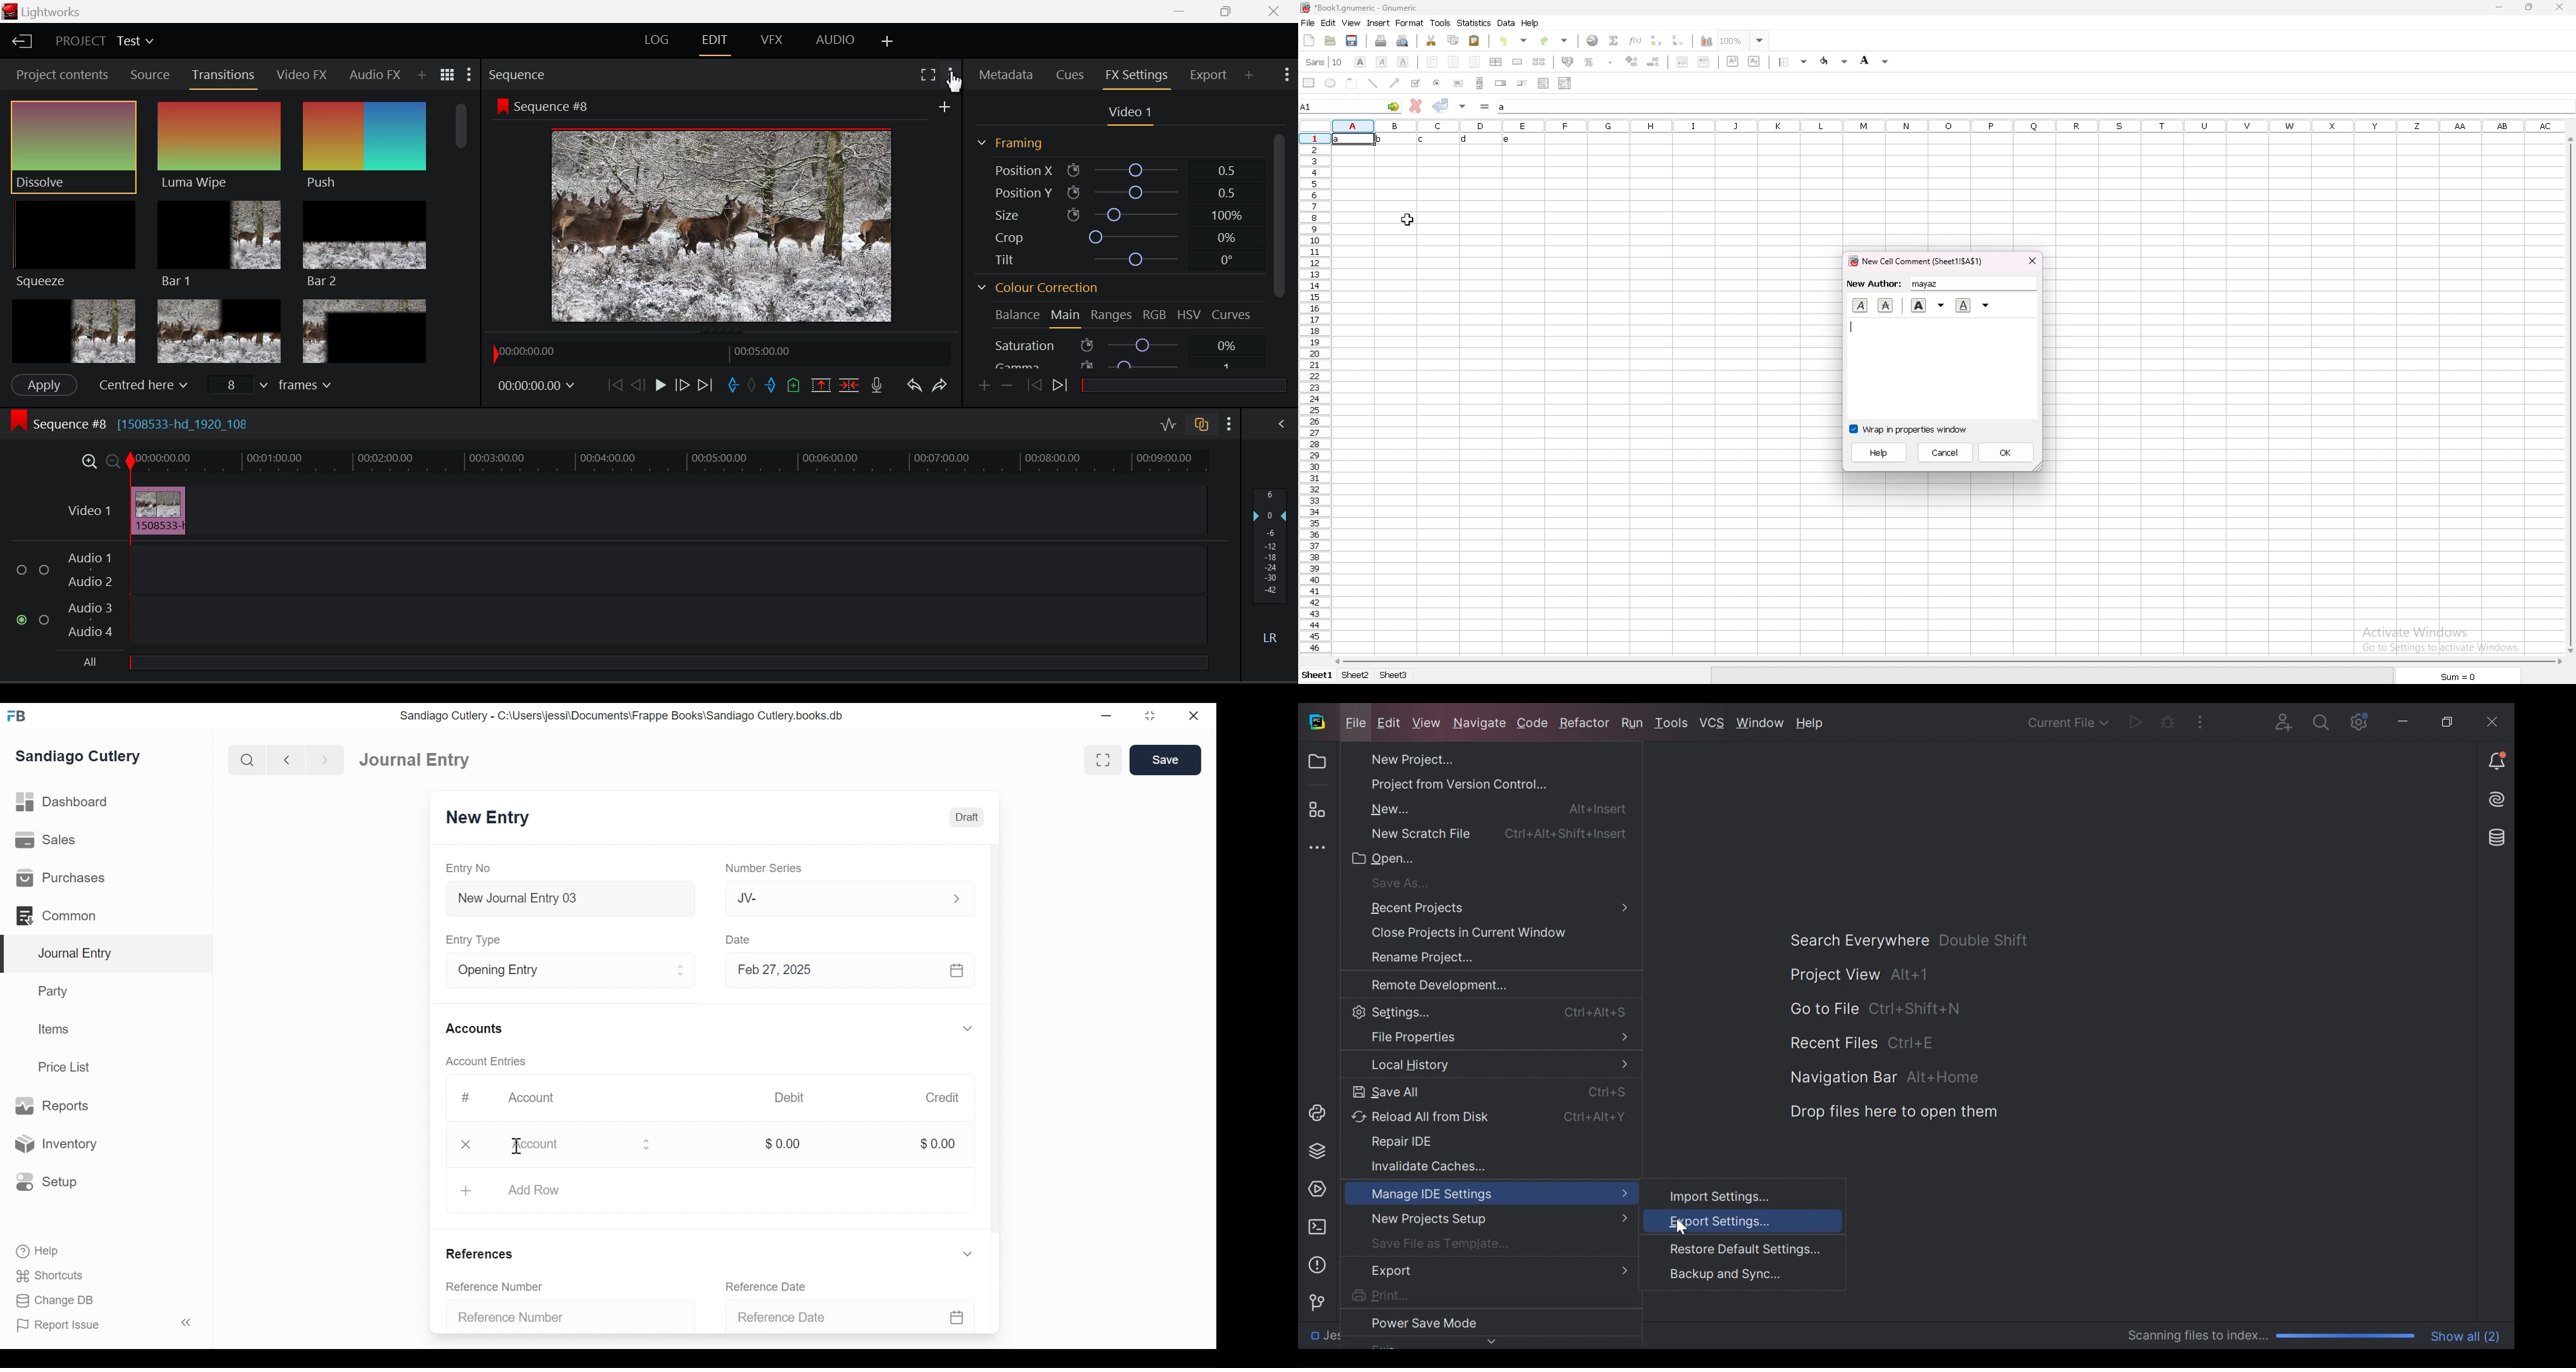 The height and width of the screenshot is (1372, 2576). I want to click on cursor, so click(1408, 219).